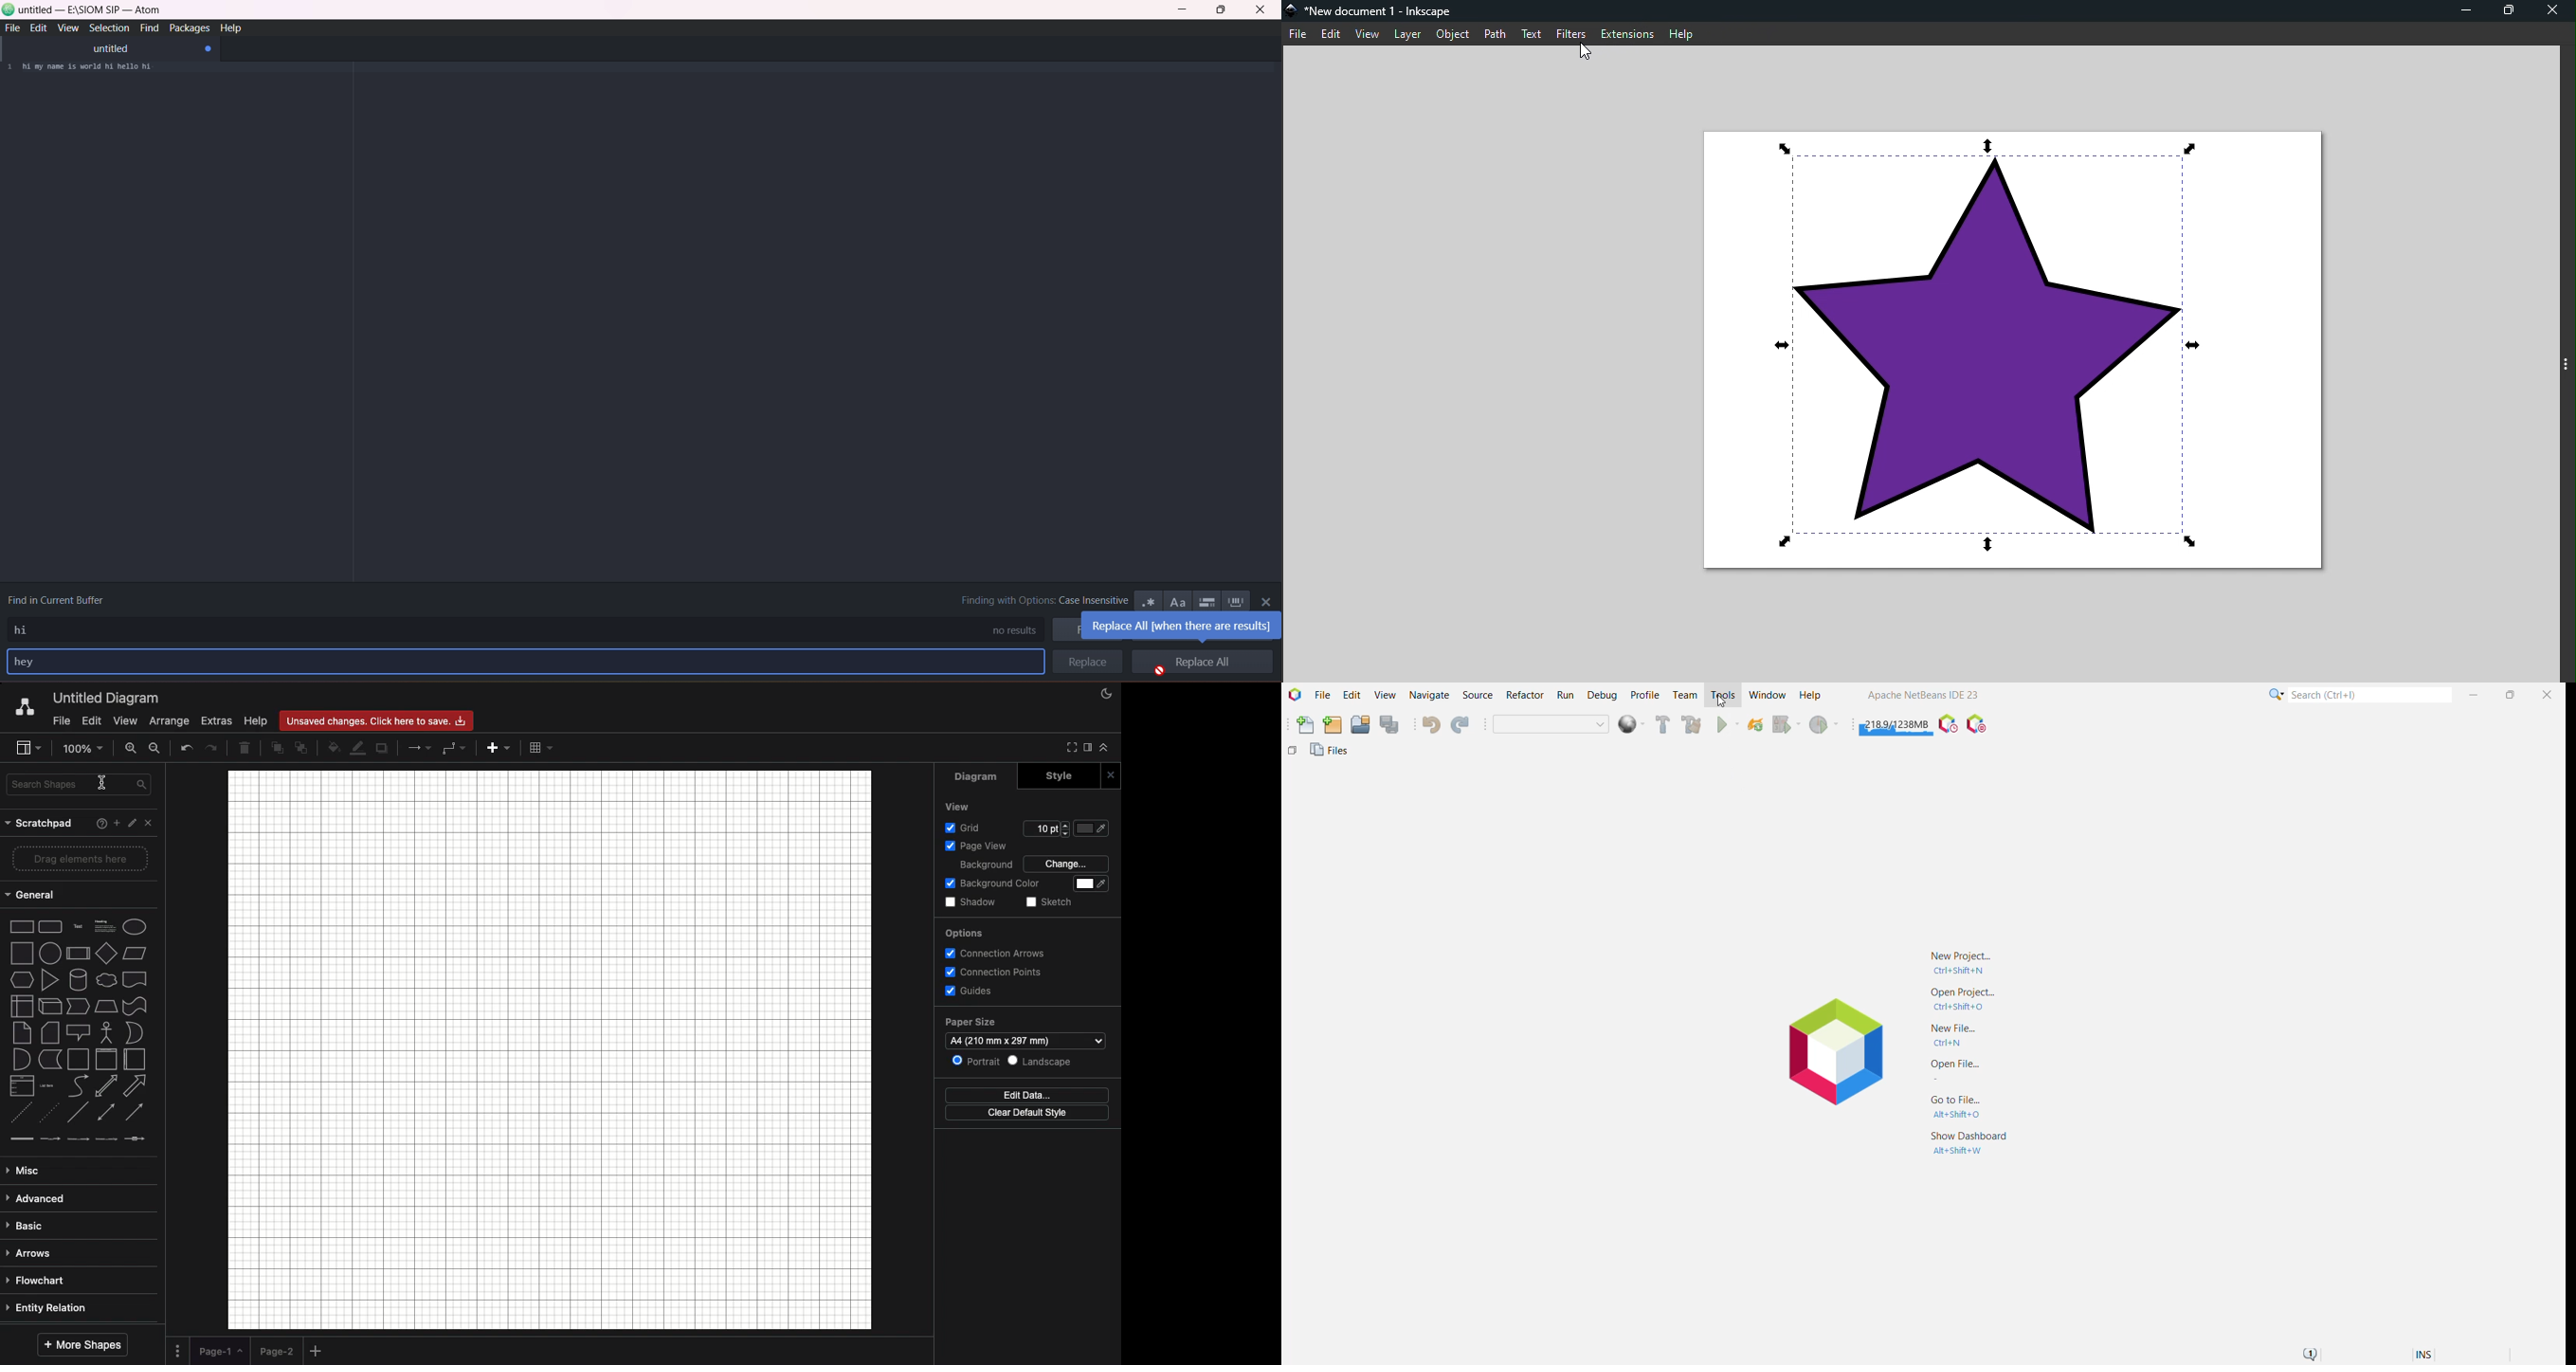 The height and width of the screenshot is (1372, 2576). What do you see at coordinates (1056, 774) in the screenshot?
I see `Style` at bounding box center [1056, 774].